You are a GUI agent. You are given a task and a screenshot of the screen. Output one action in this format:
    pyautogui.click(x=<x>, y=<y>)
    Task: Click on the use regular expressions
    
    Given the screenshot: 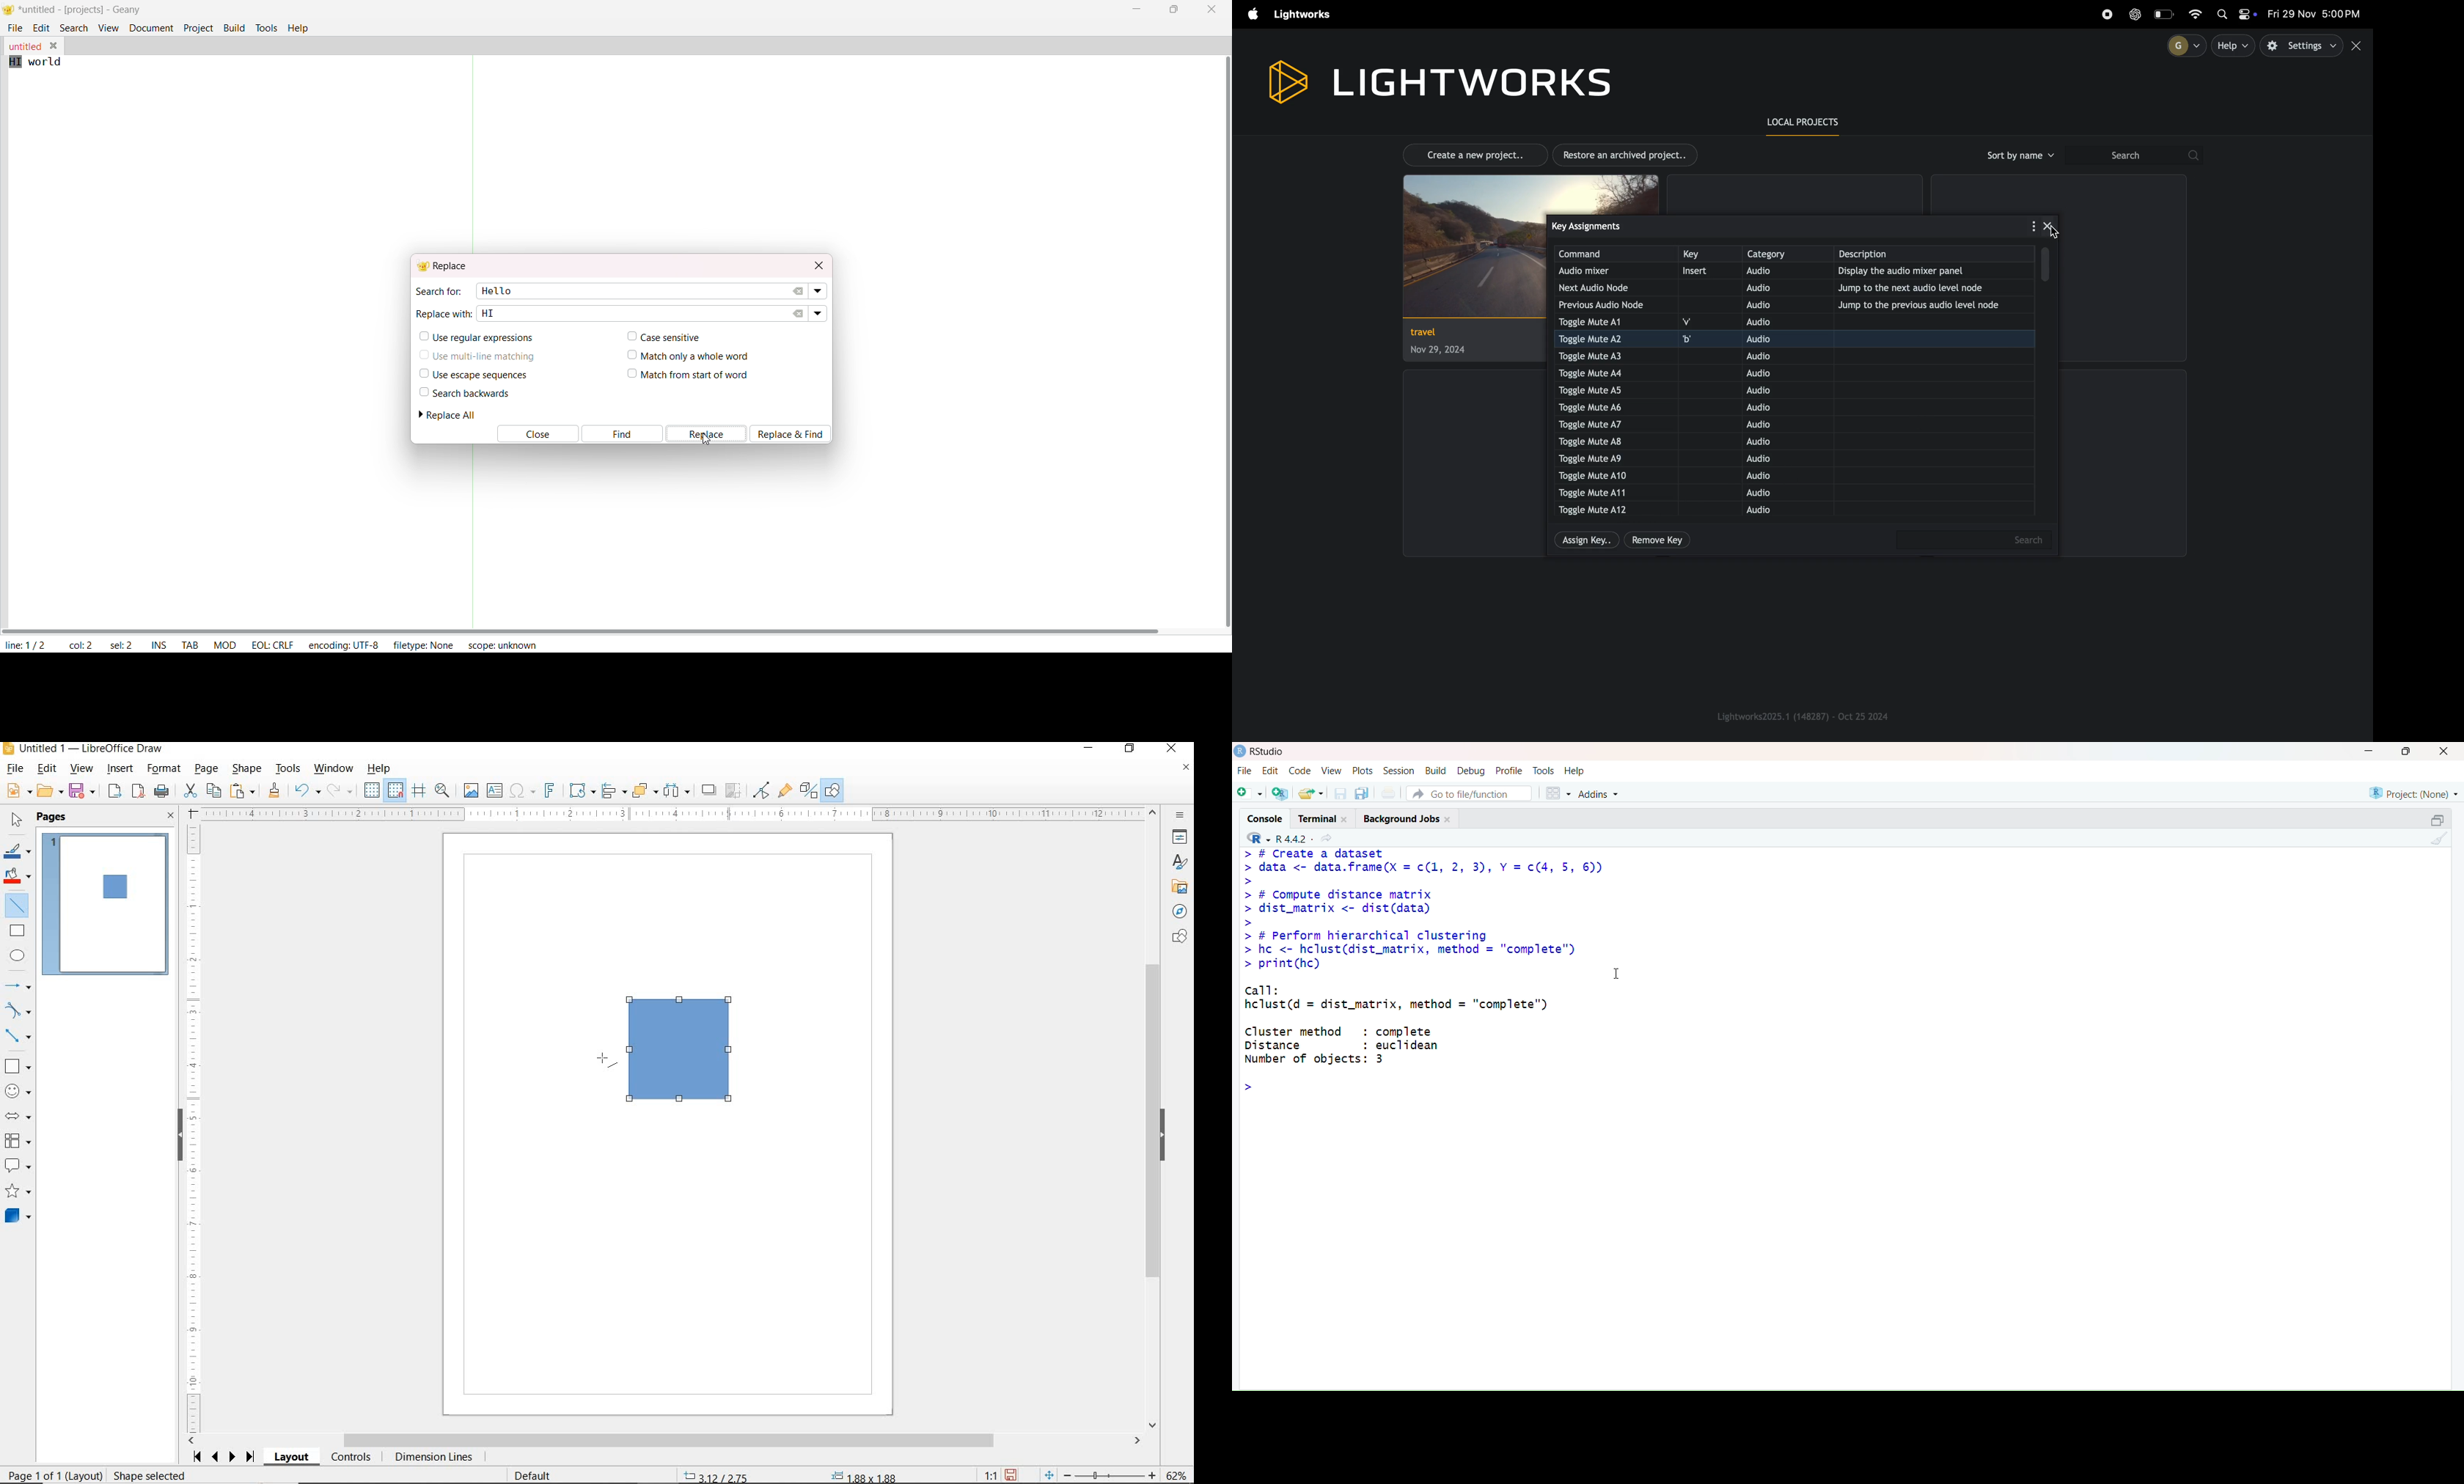 What is the action you would take?
    pyautogui.click(x=477, y=338)
    